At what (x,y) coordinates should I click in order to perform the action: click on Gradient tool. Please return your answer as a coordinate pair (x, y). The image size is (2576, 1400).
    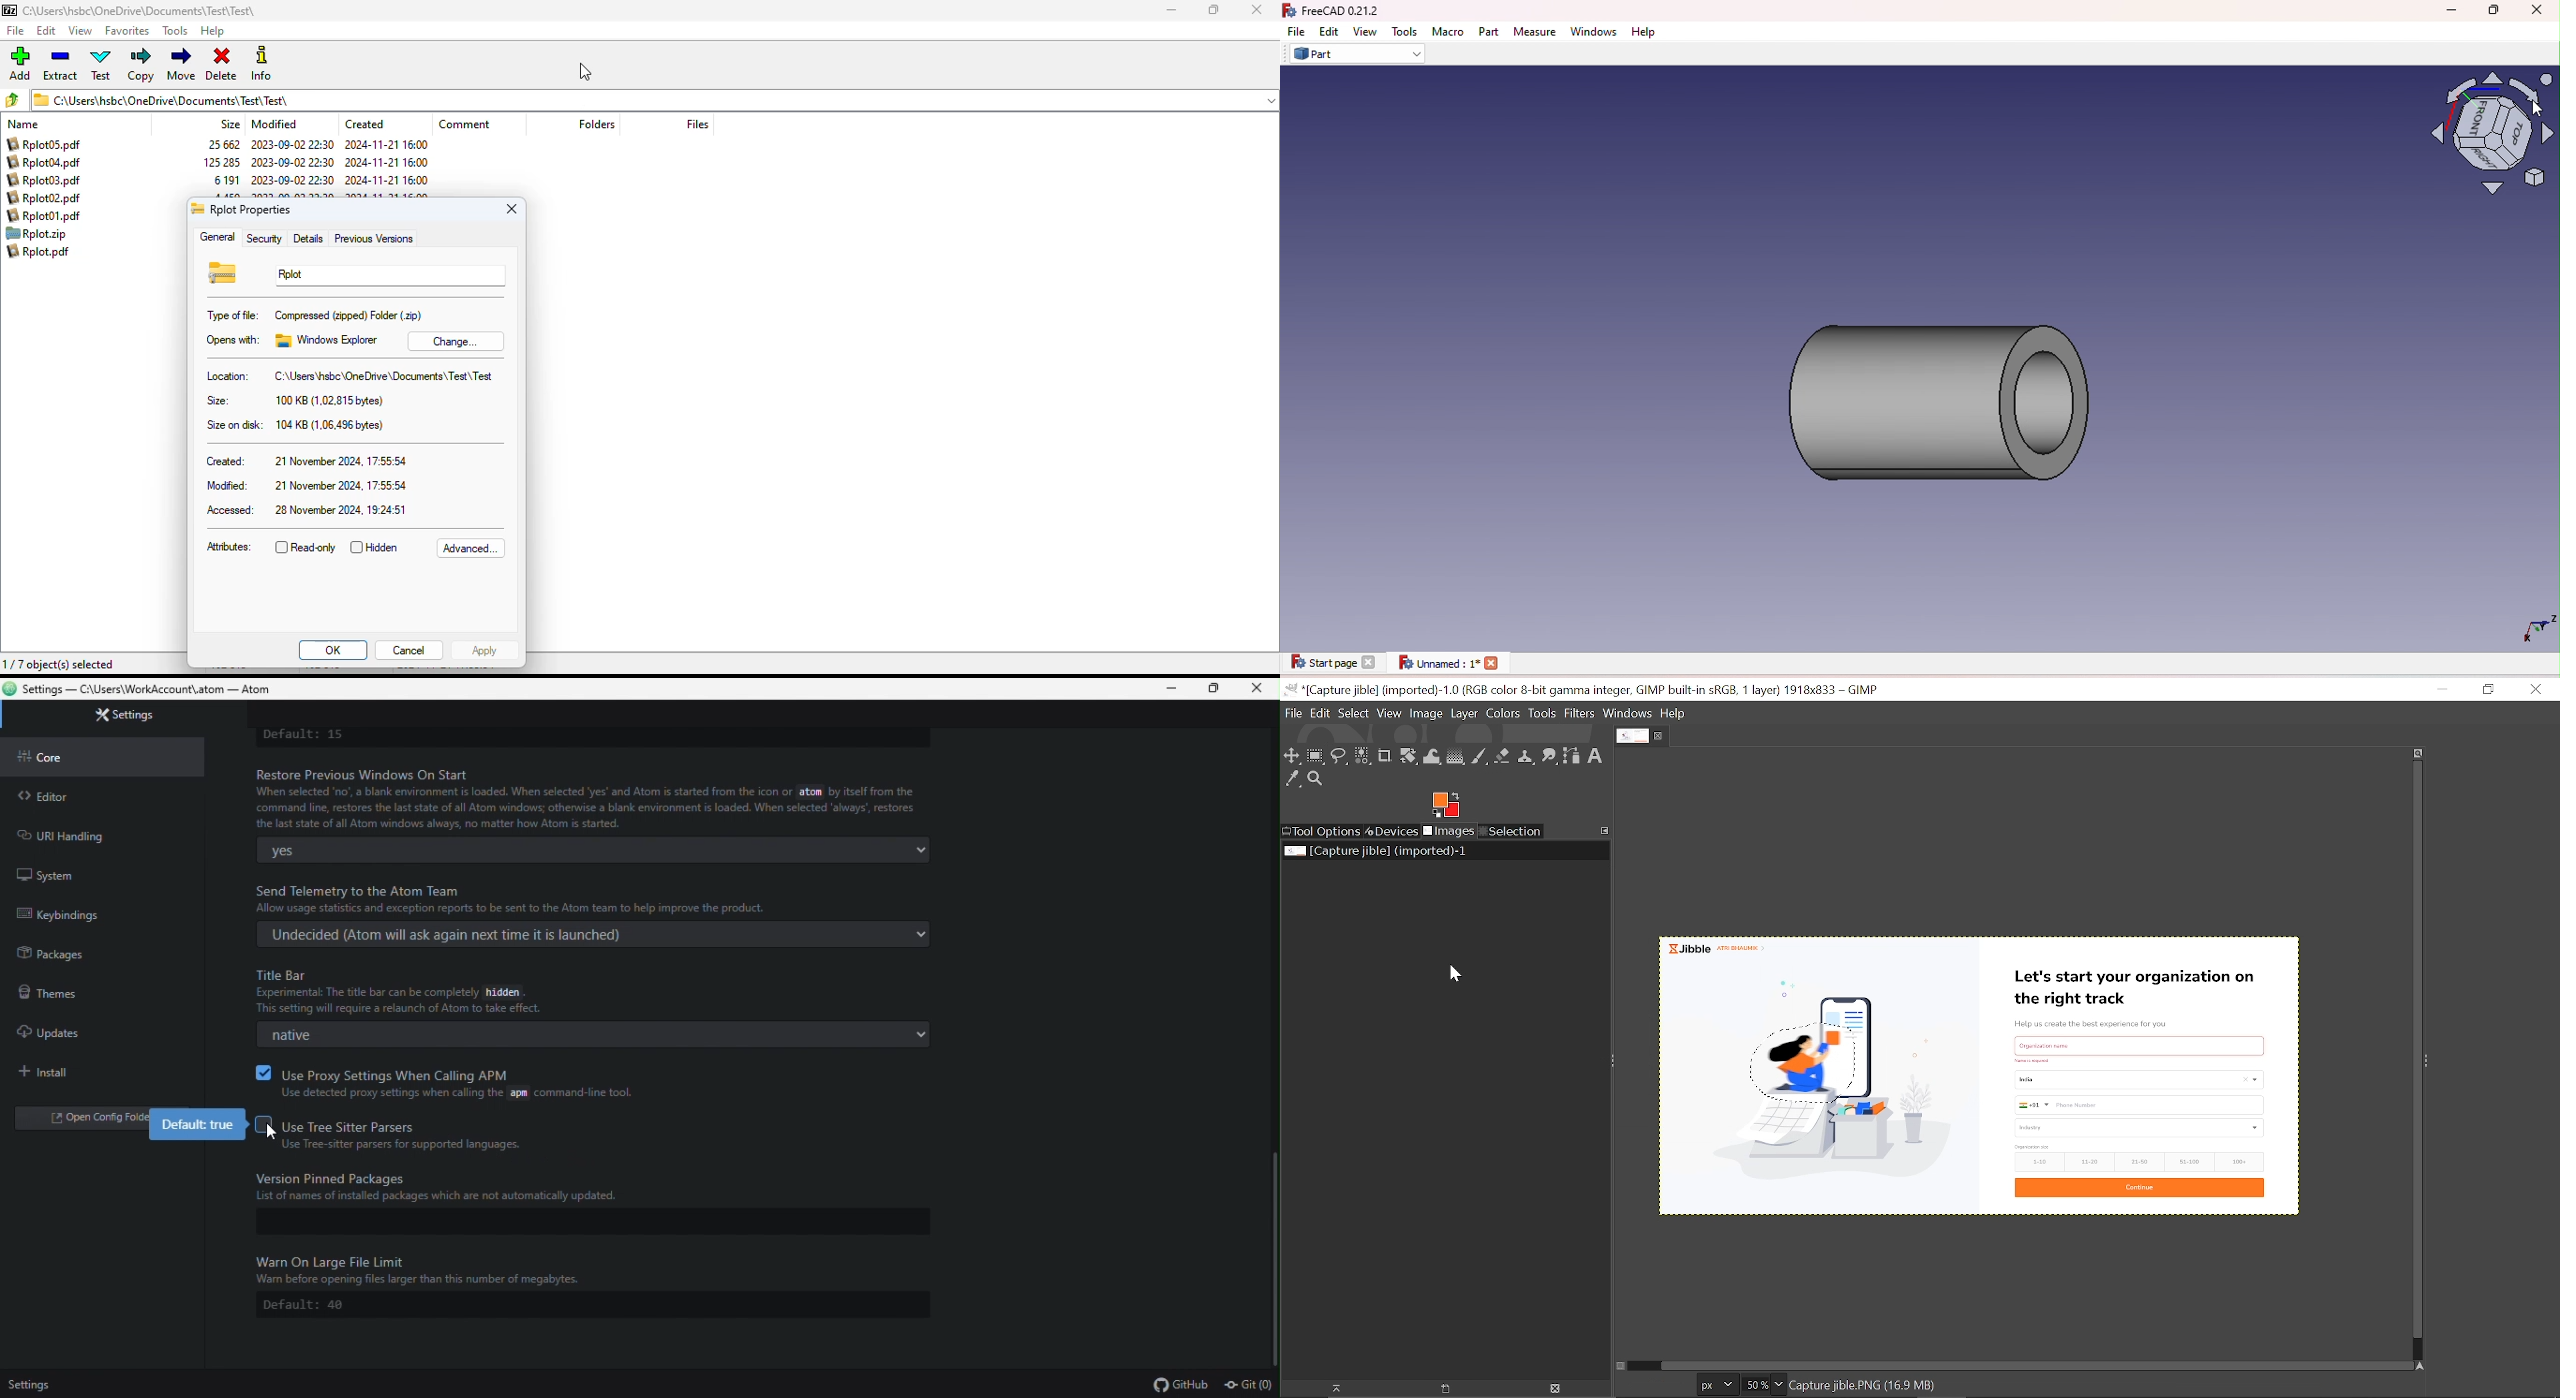
    Looking at the image, I should click on (1456, 756).